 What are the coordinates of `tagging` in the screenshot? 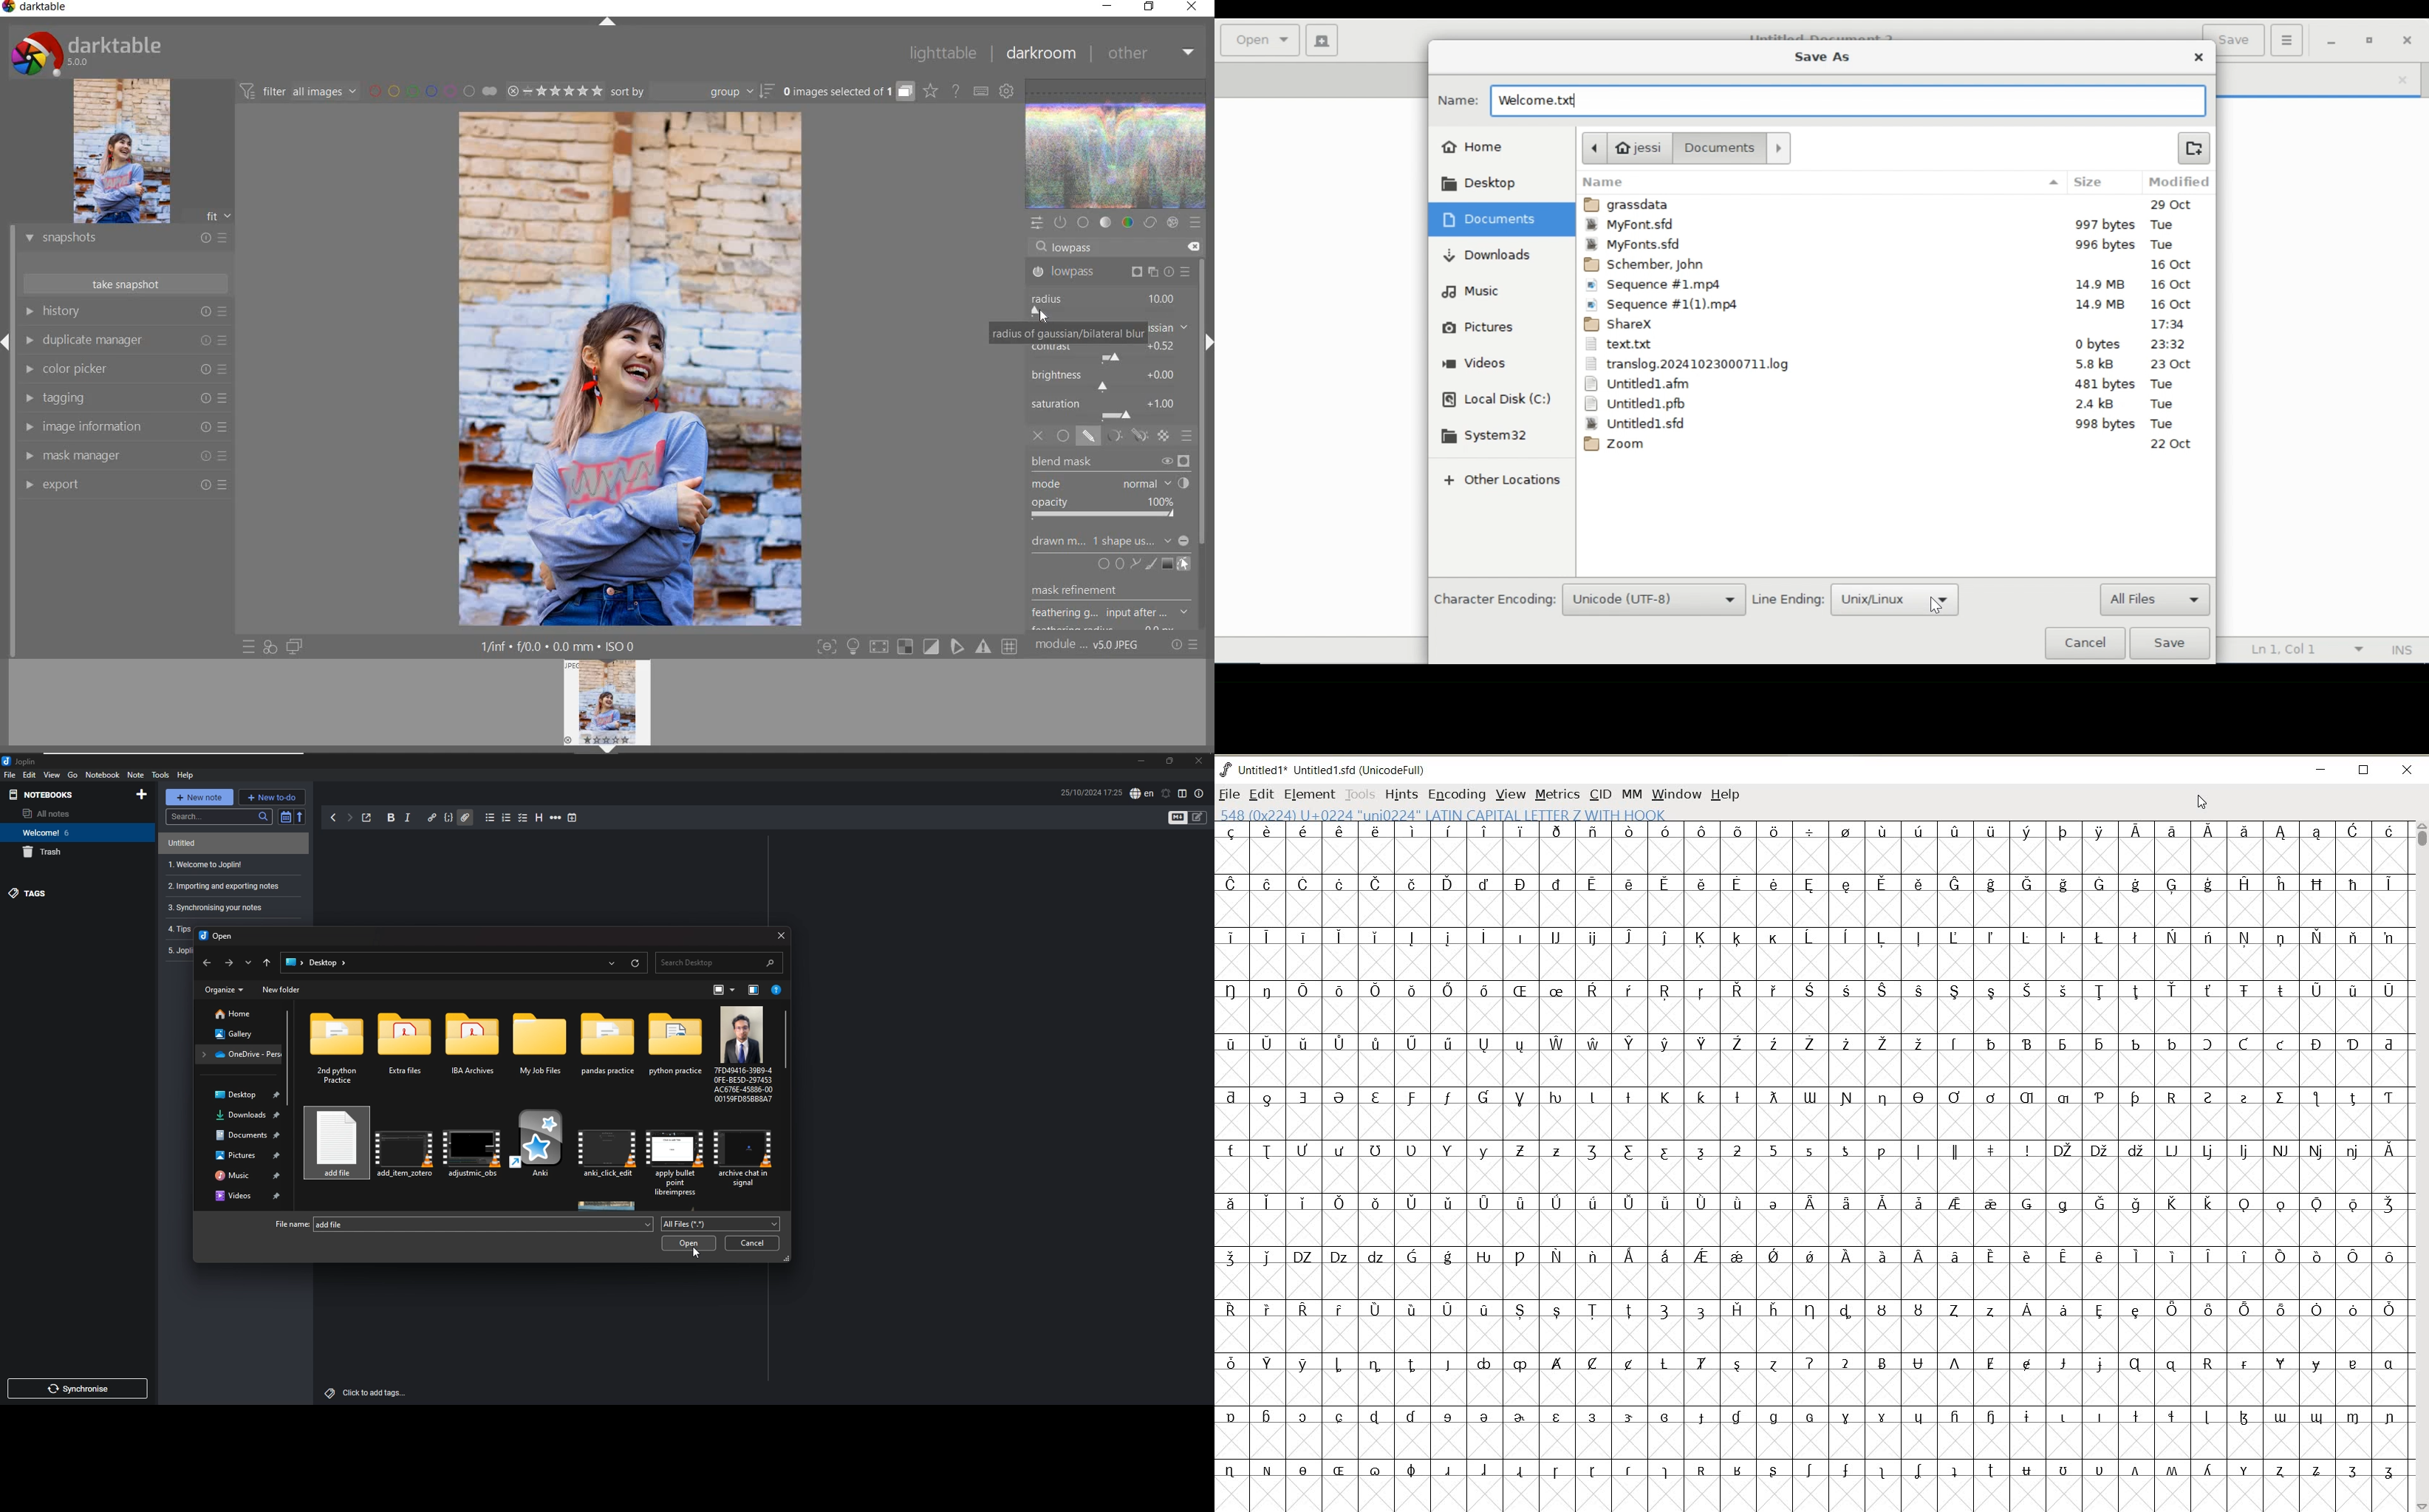 It's located at (125, 400).